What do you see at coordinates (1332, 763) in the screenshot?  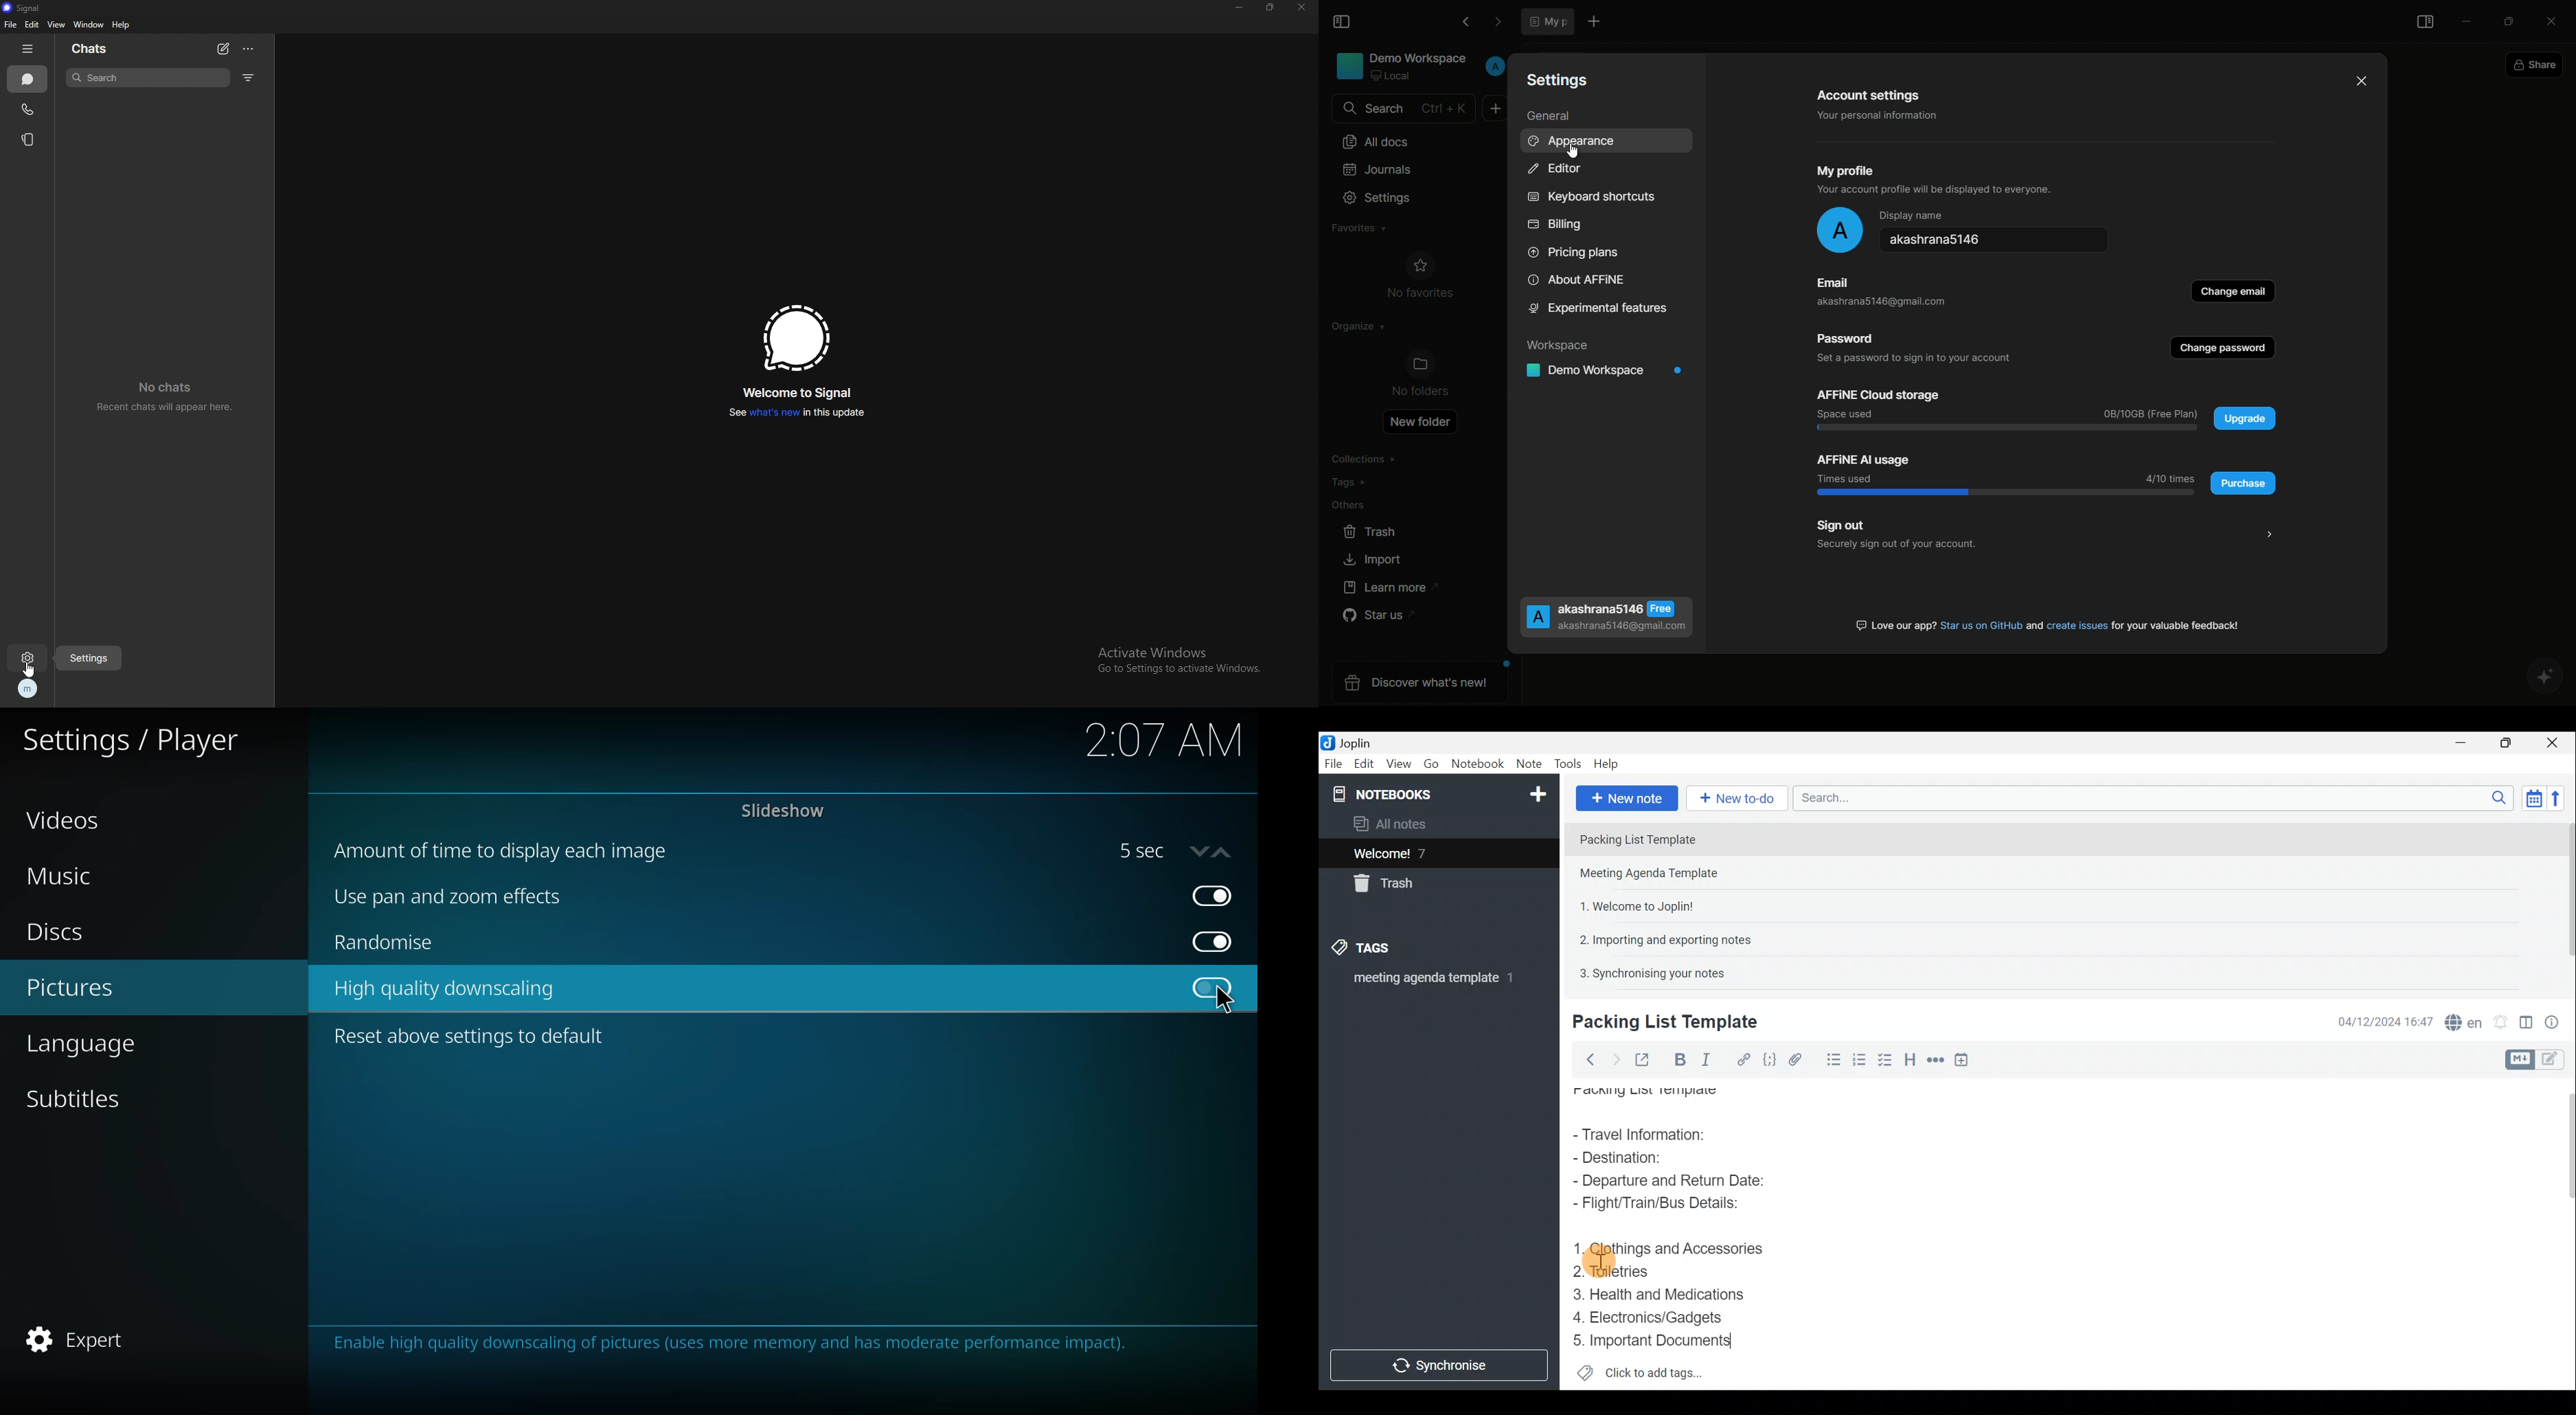 I see `File` at bounding box center [1332, 763].